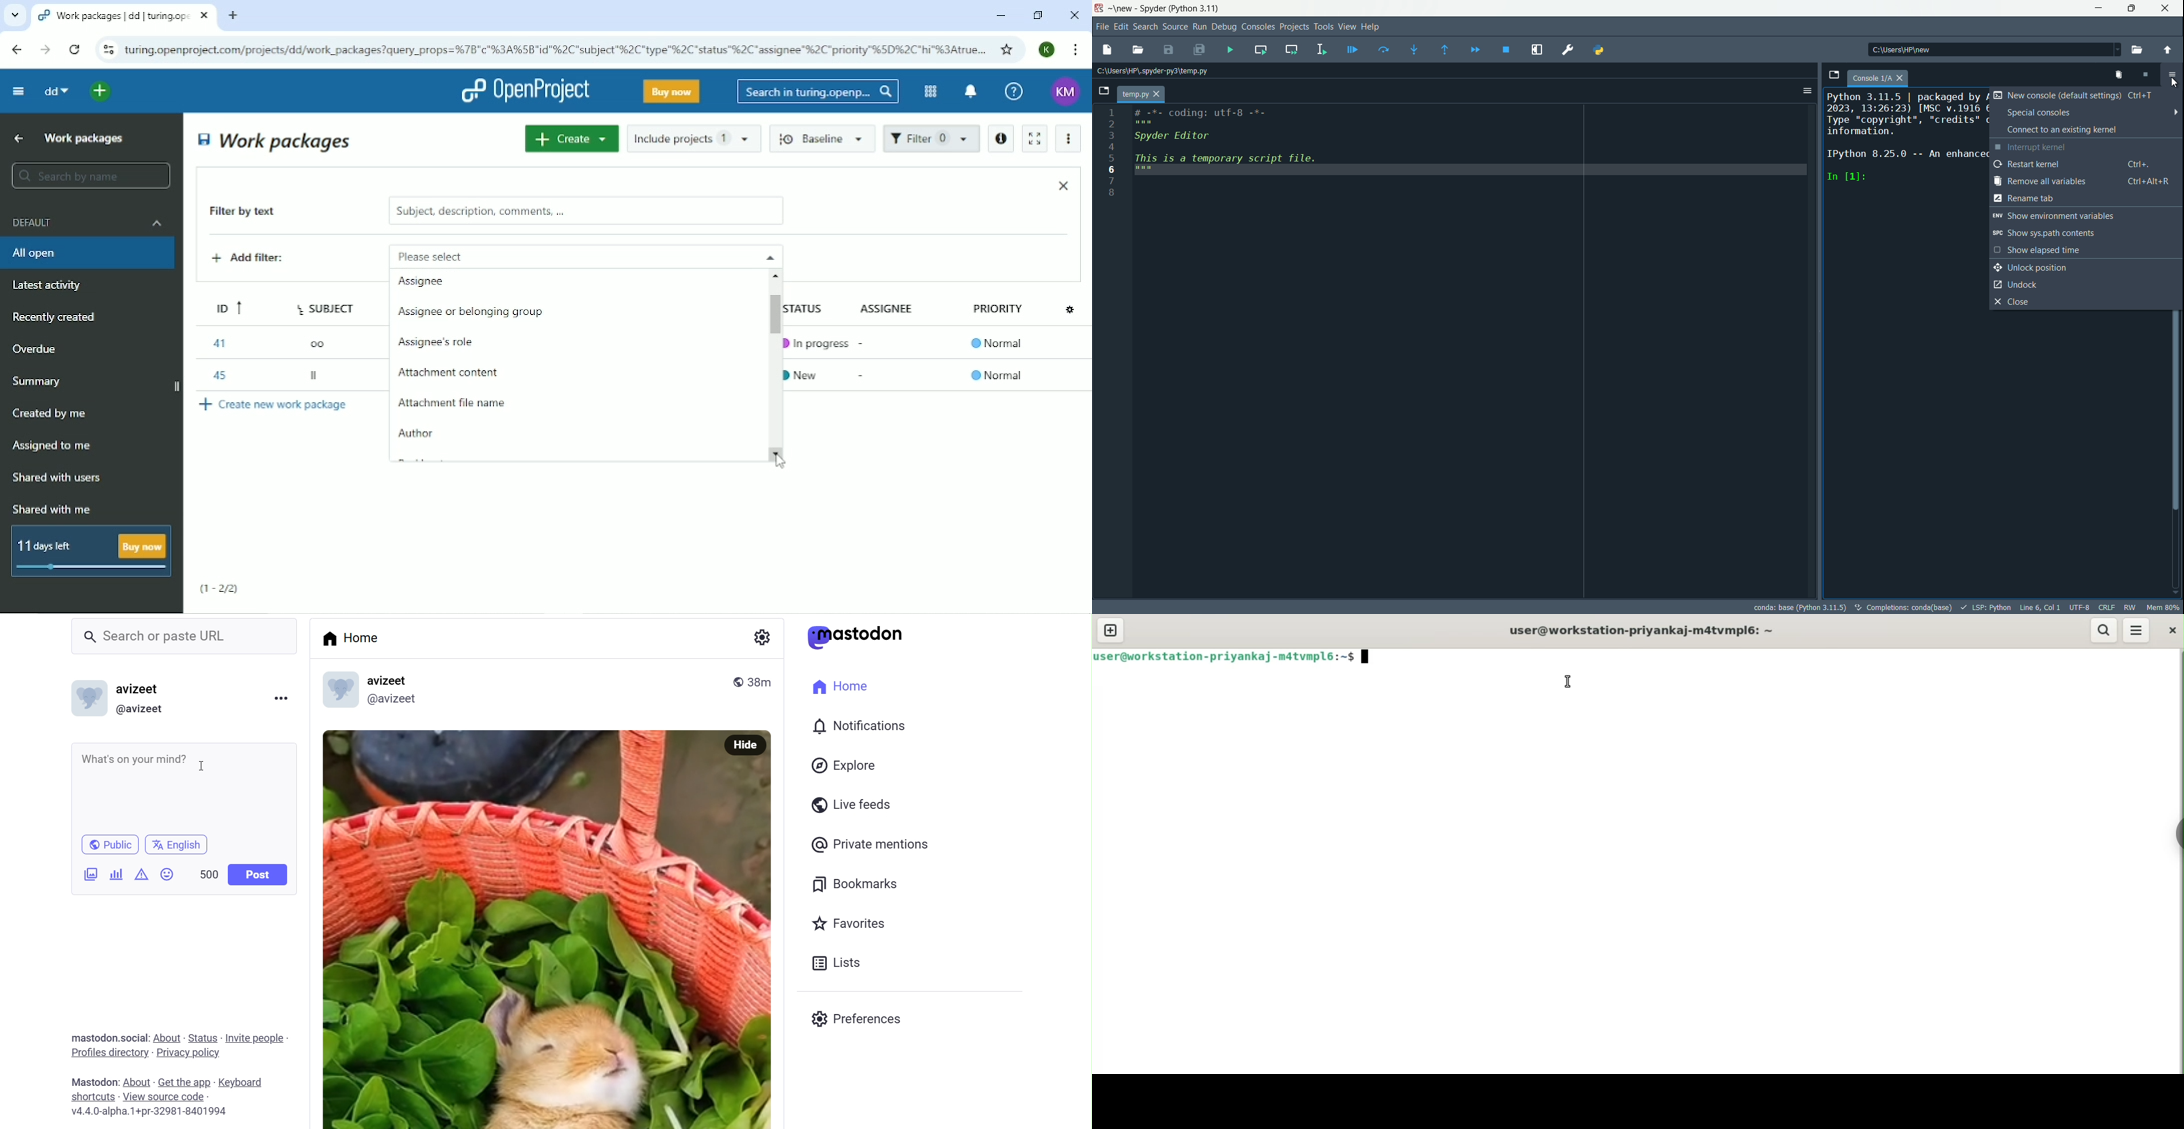  Describe the element at coordinates (110, 1036) in the screenshot. I see `mastodon.social` at that location.